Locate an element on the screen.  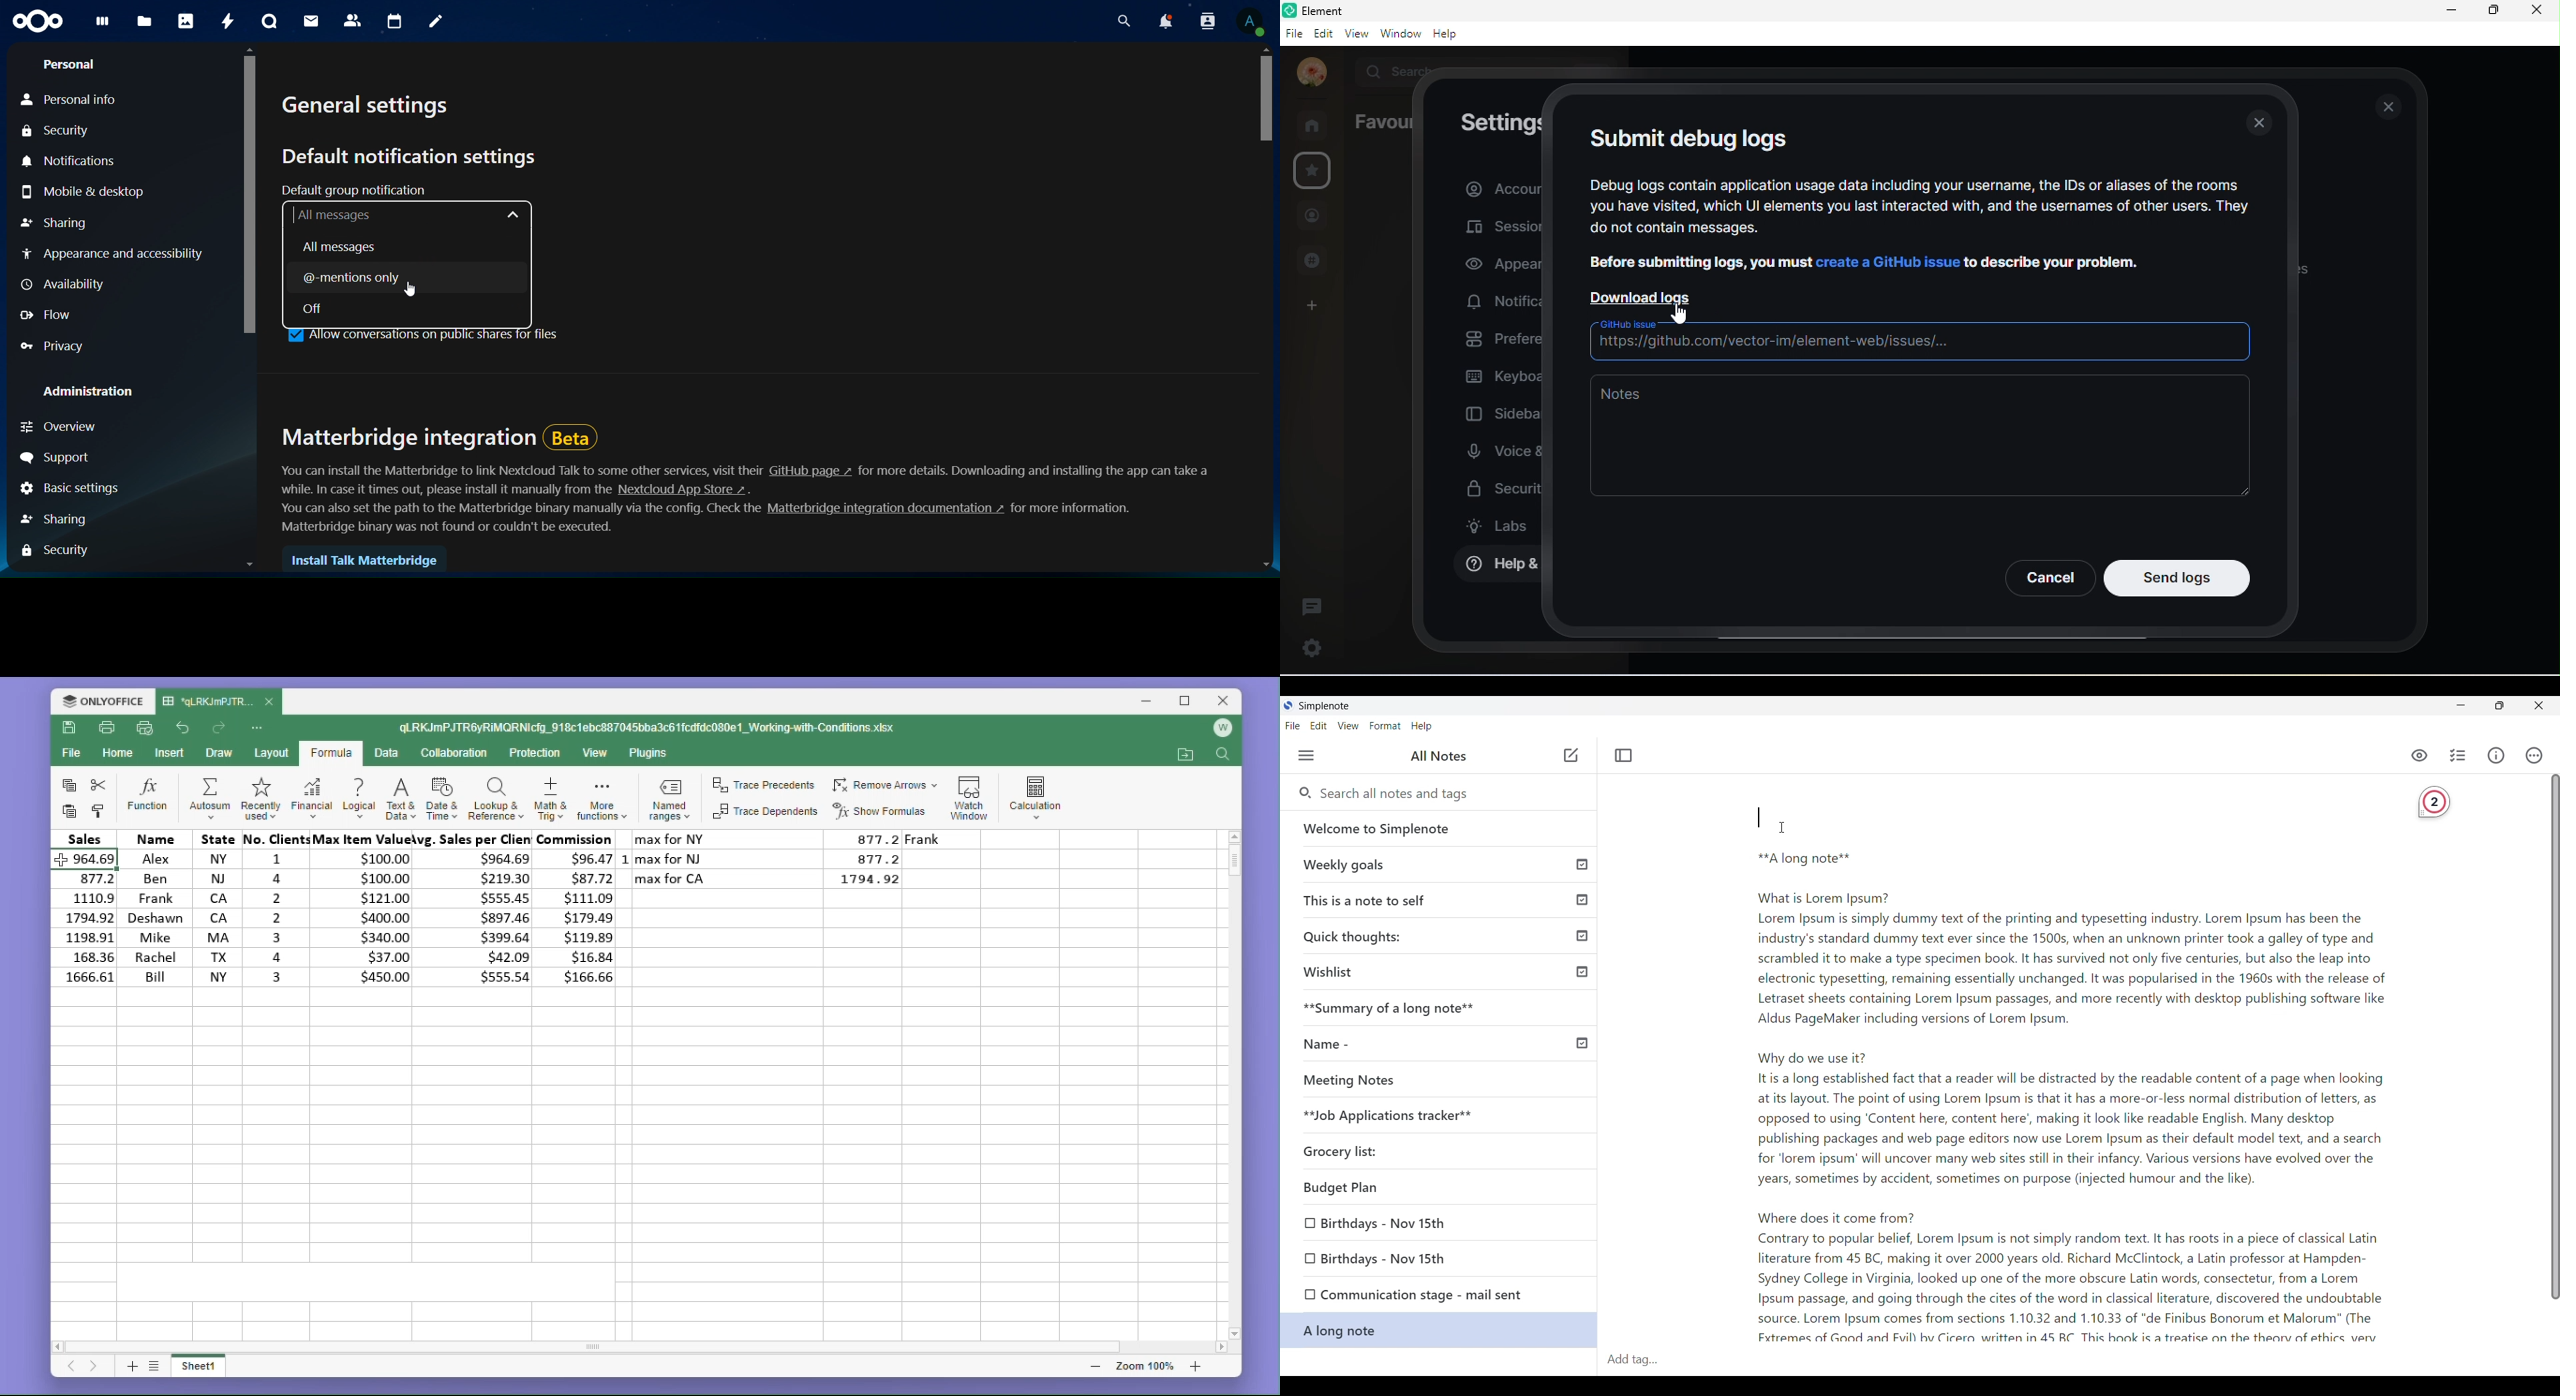
Welcome to Simplenote is located at coordinates (1440, 829).